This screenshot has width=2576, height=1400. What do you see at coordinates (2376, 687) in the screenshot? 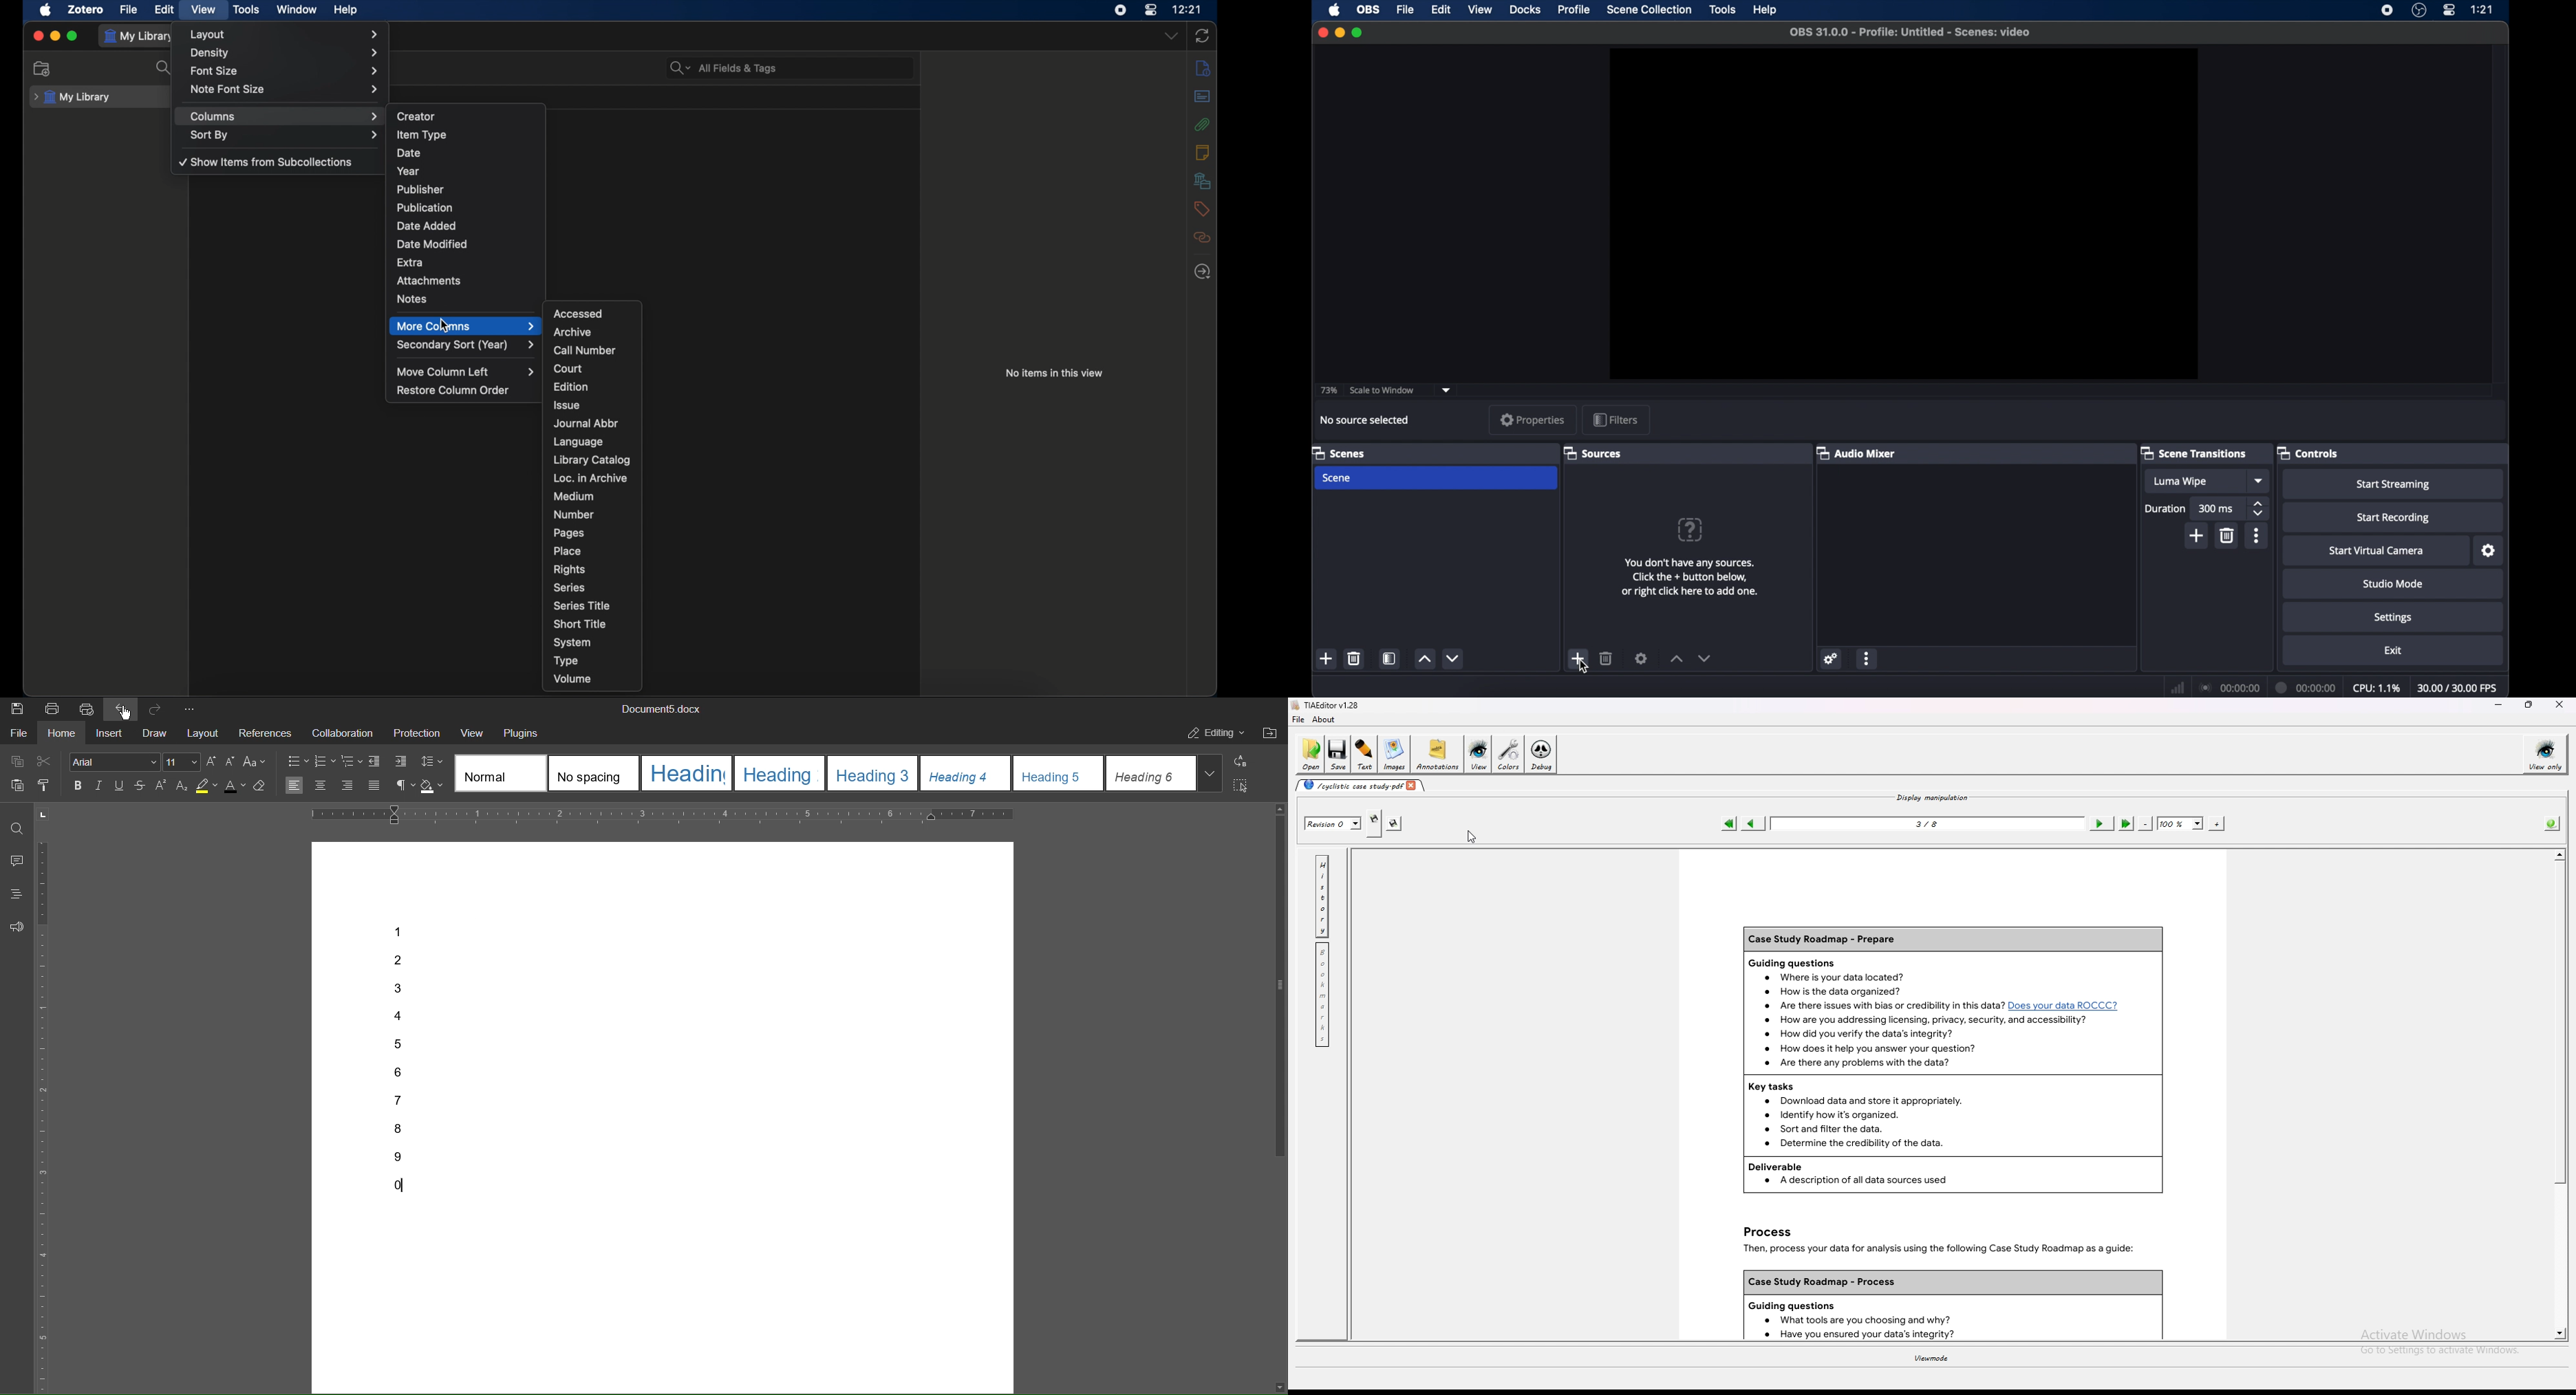
I see `cpu` at bounding box center [2376, 687].